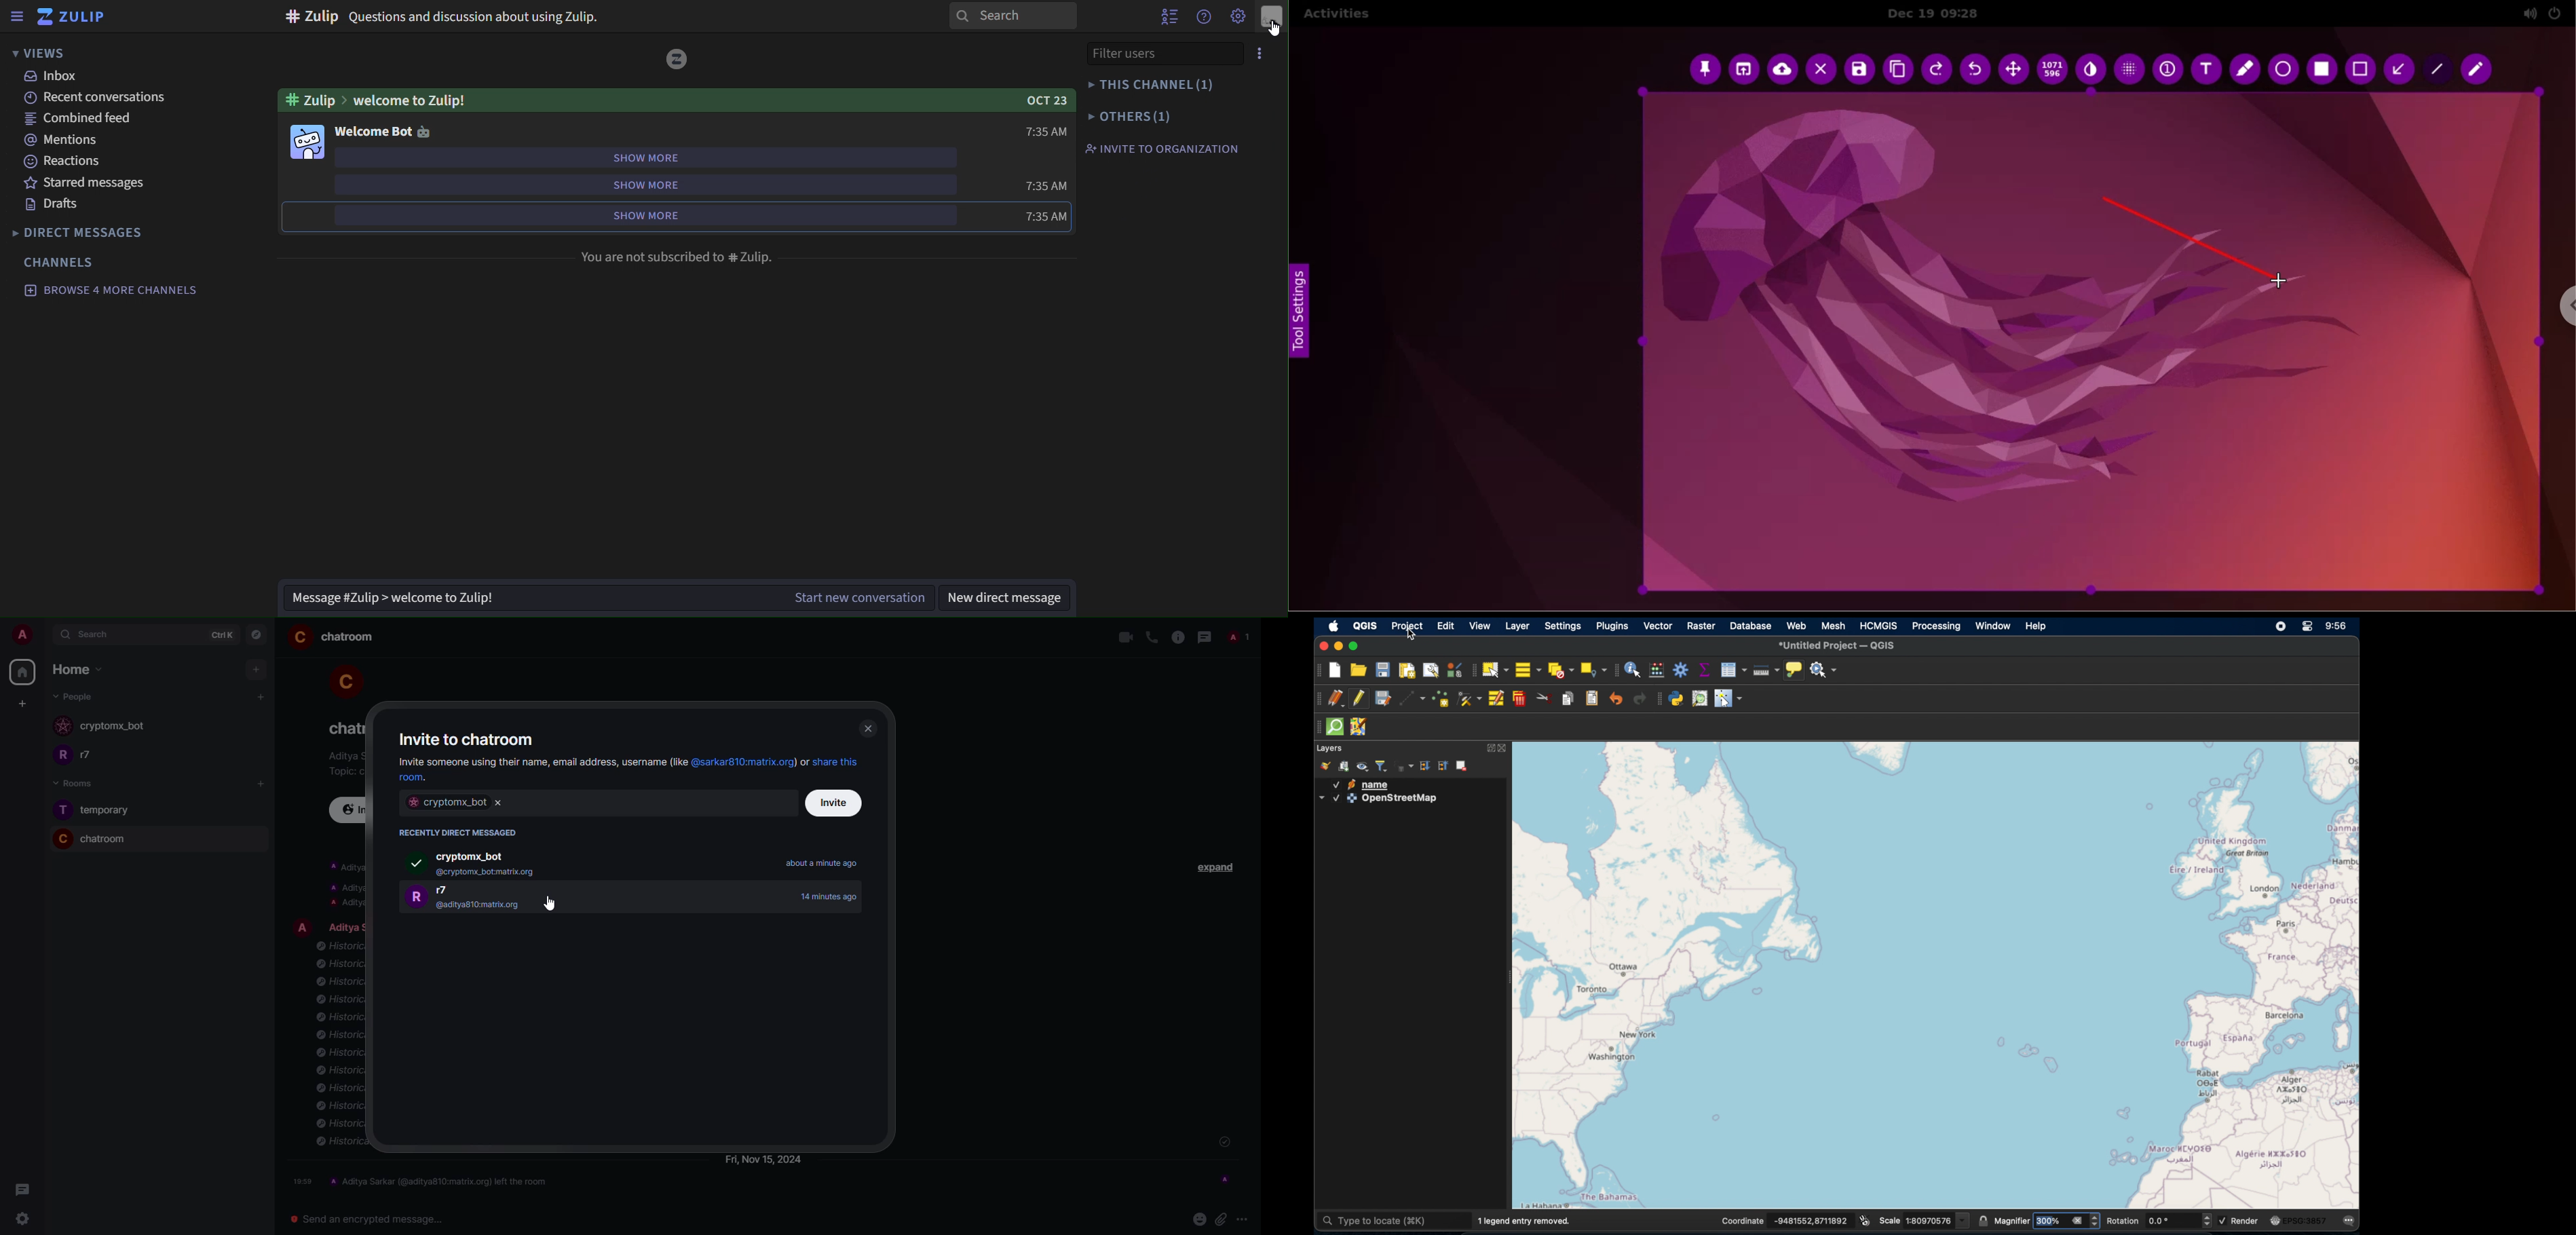  What do you see at coordinates (351, 810) in the screenshot?
I see `invite to this room` at bounding box center [351, 810].